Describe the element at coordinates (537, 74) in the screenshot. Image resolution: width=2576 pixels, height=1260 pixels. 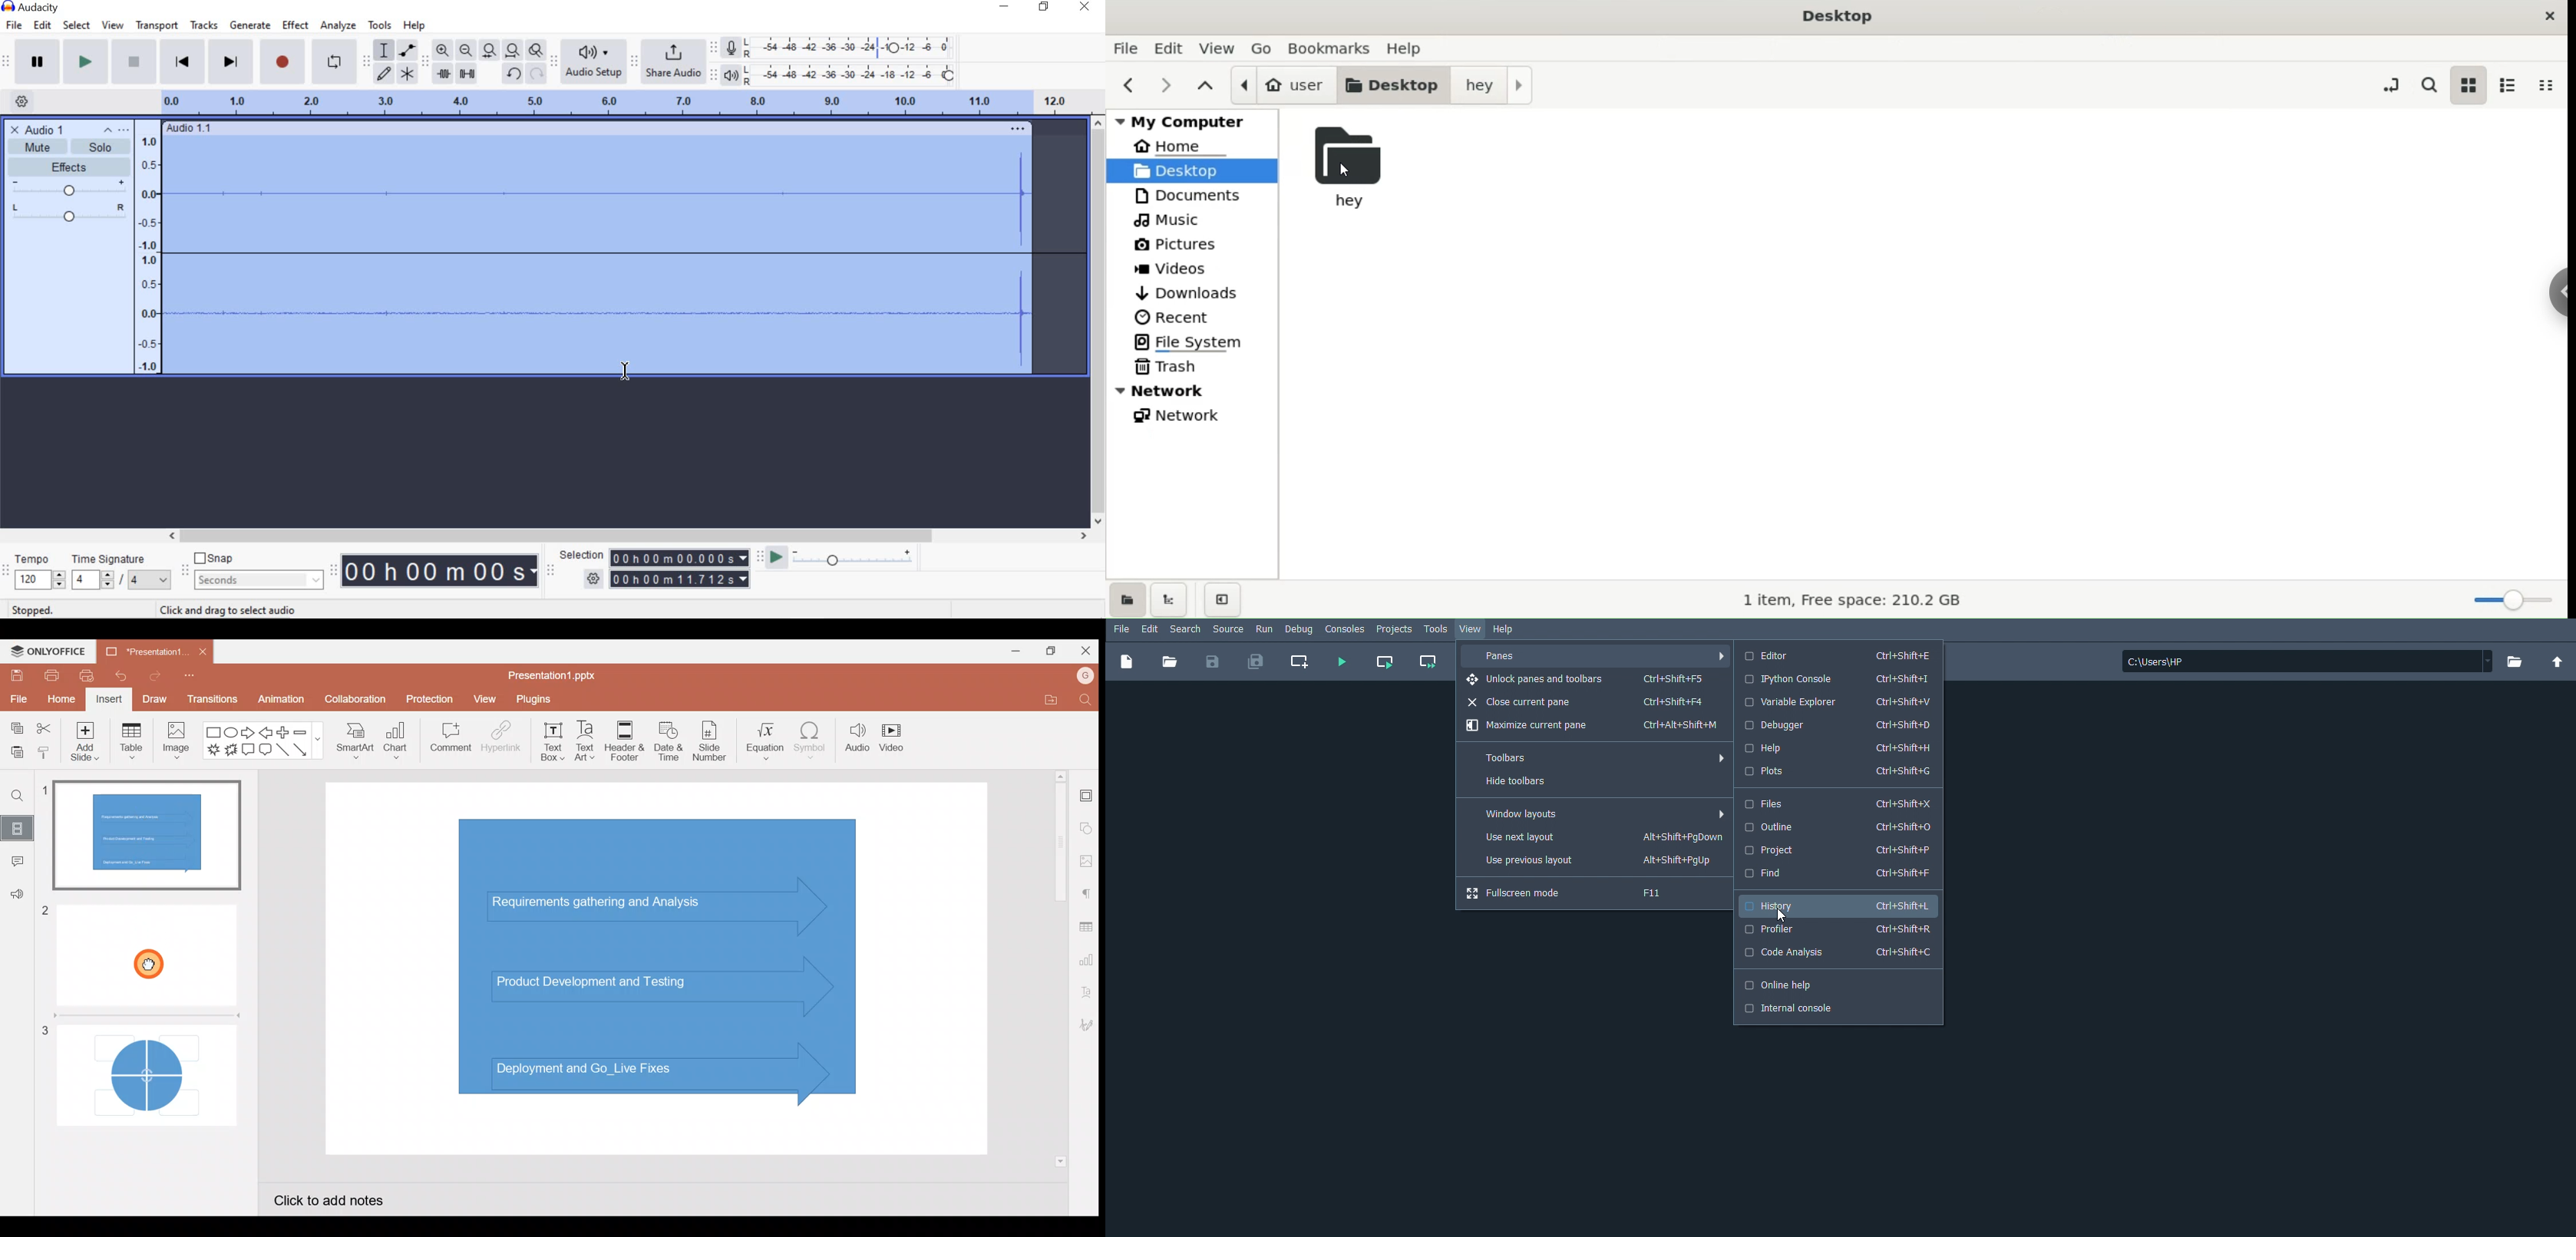
I see `redo` at that location.